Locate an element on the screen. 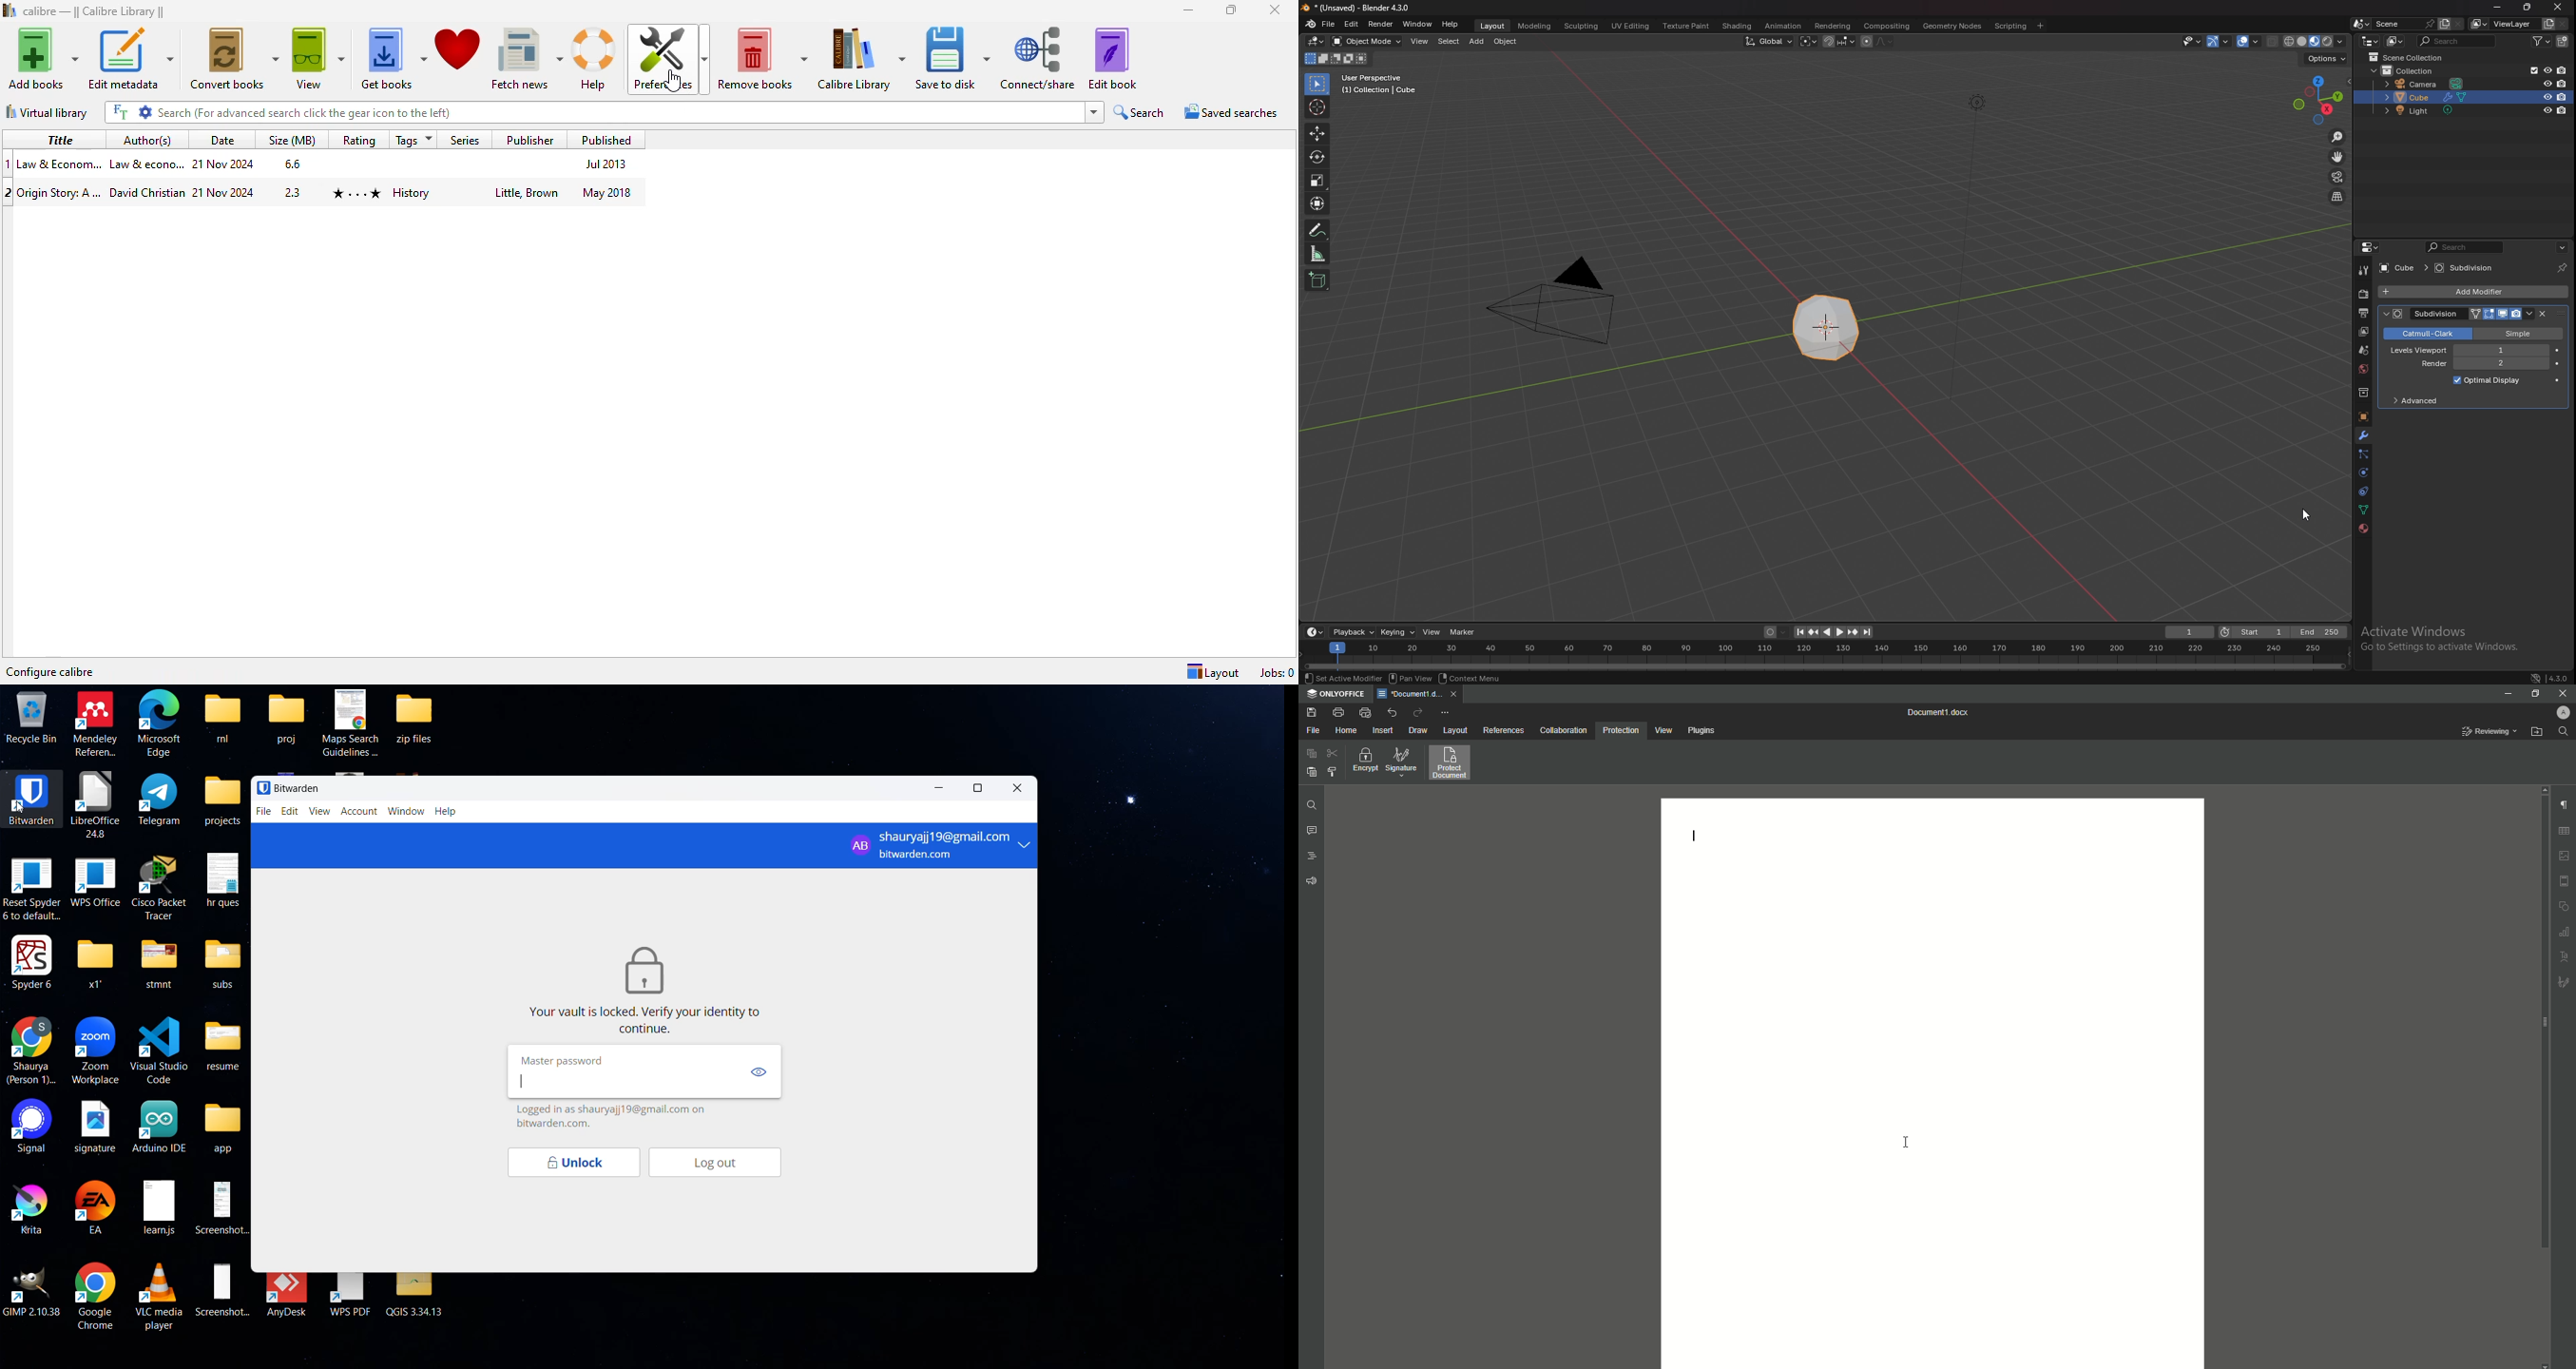  Find is located at coordinates (2565, 731).